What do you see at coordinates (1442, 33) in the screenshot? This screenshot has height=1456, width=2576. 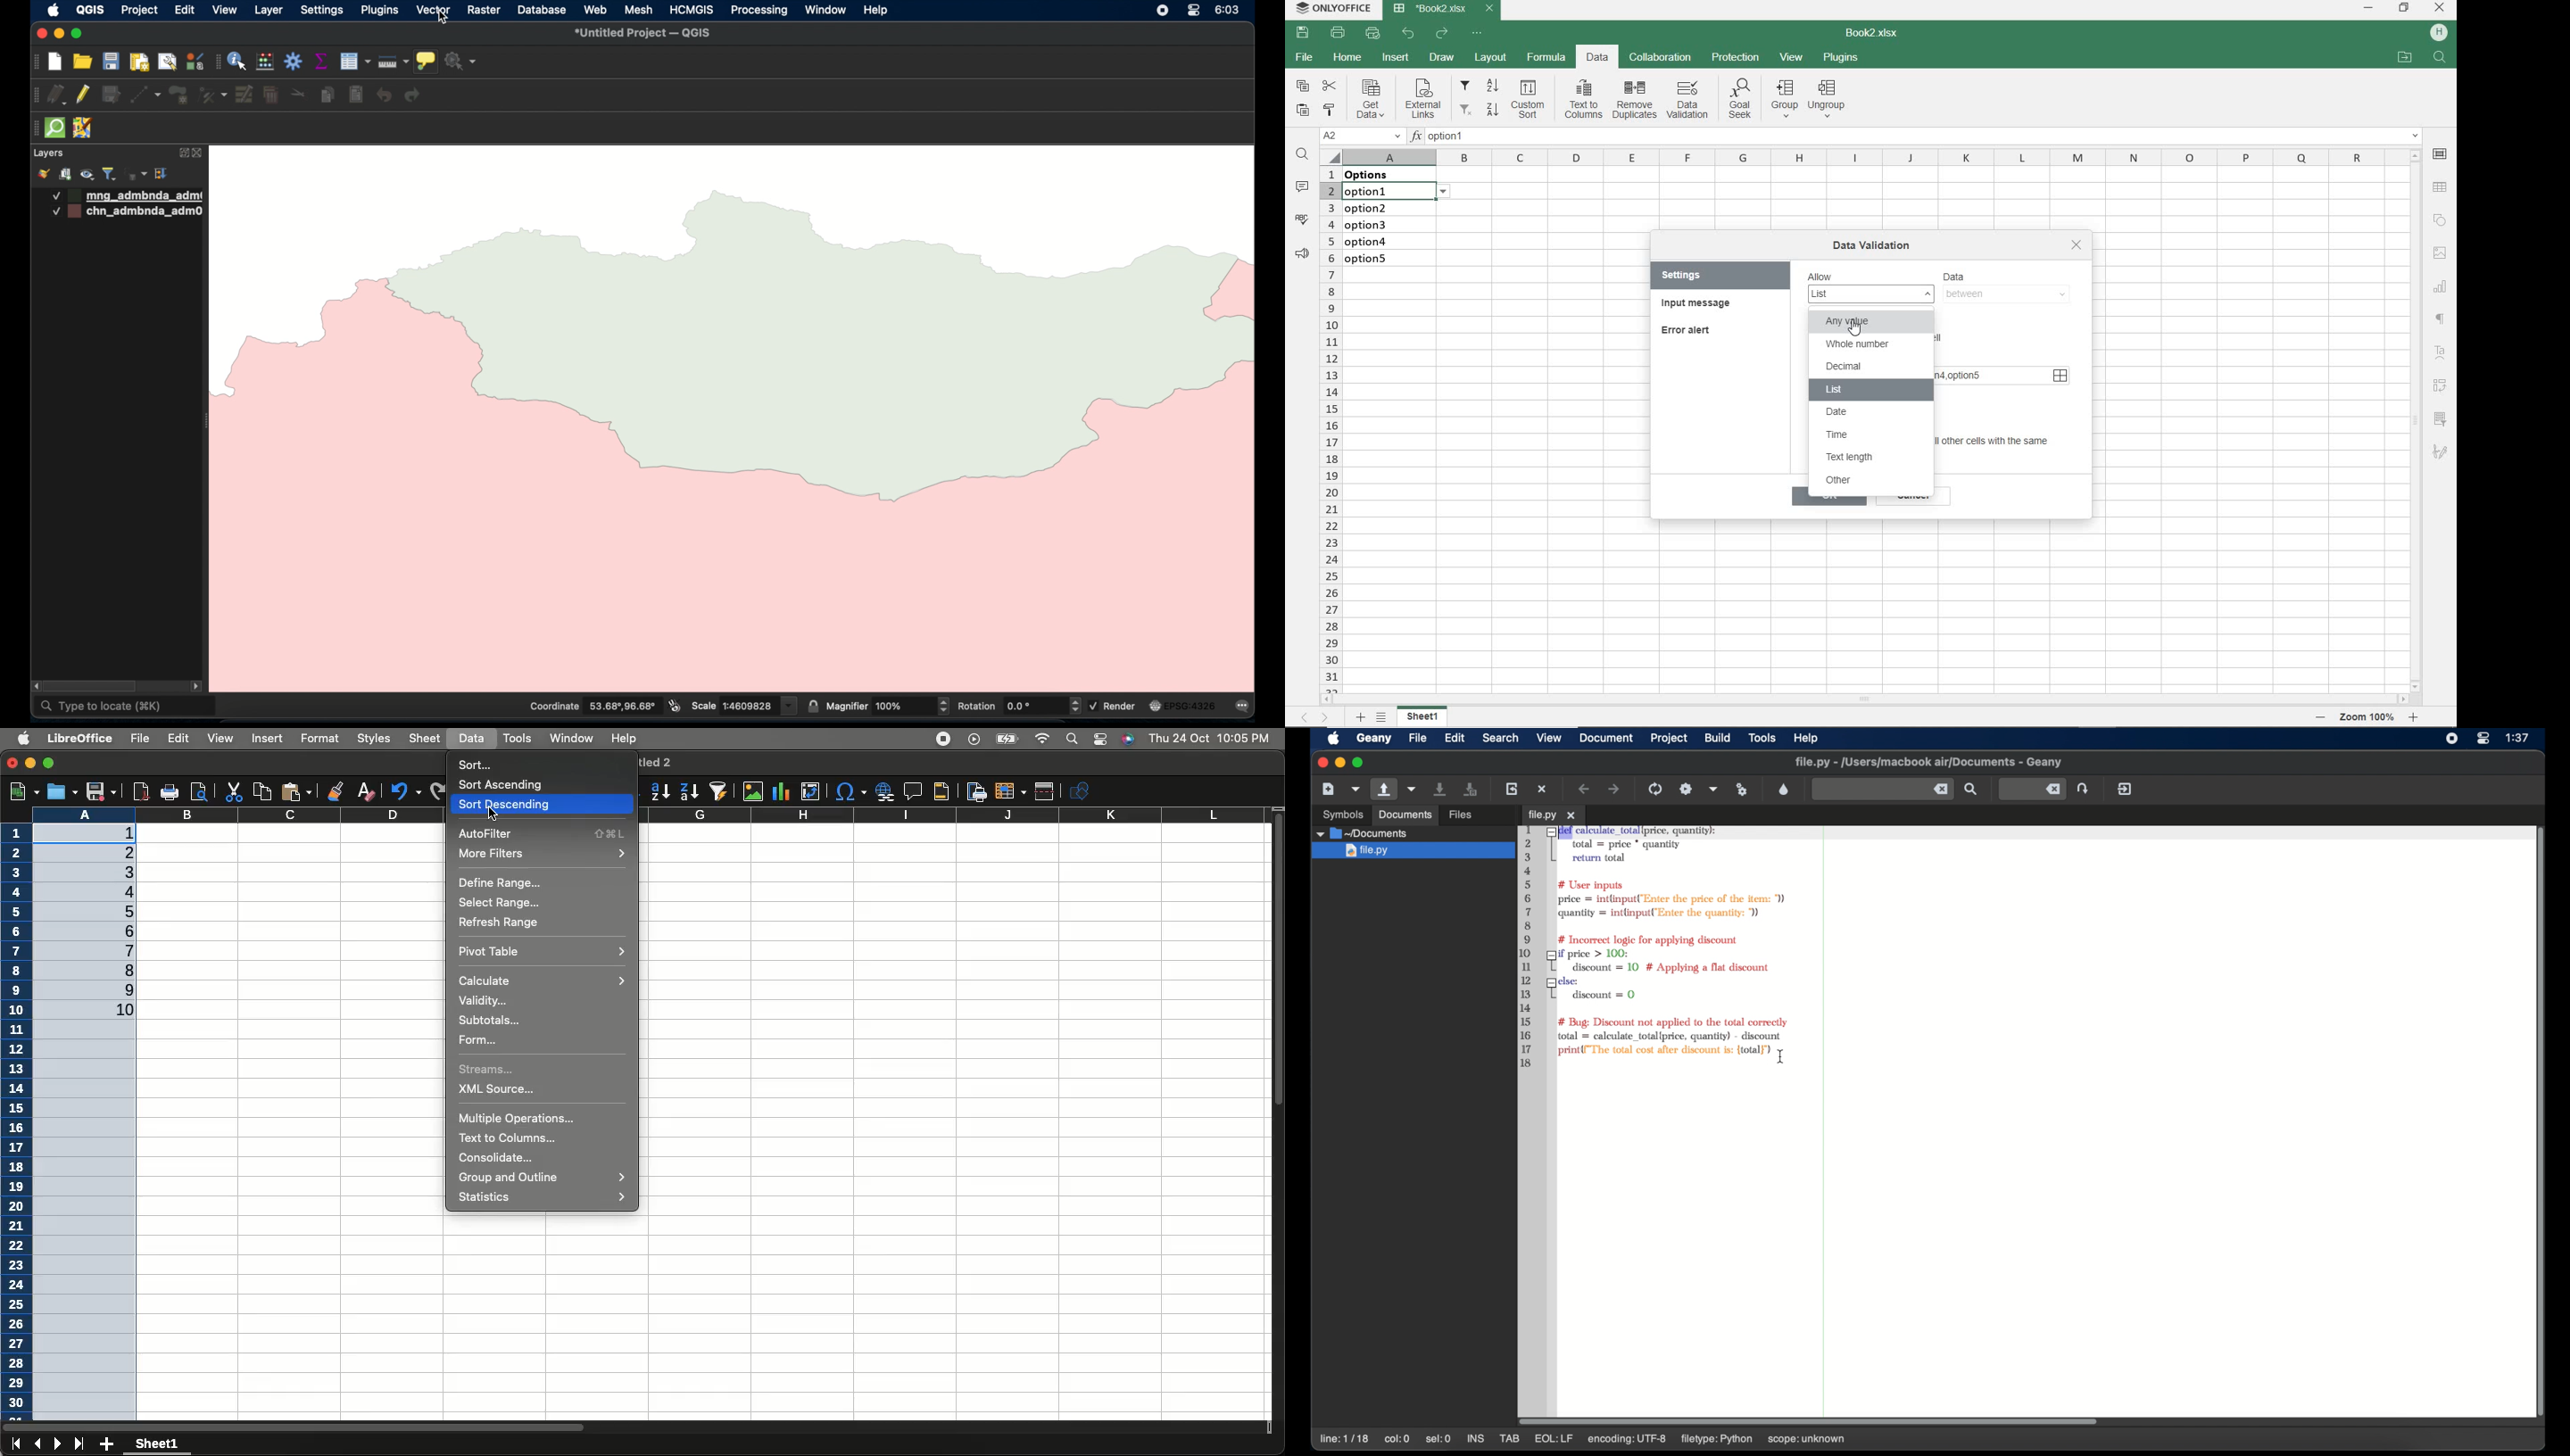 I see `REDO` at bounding box center [1442, 33].